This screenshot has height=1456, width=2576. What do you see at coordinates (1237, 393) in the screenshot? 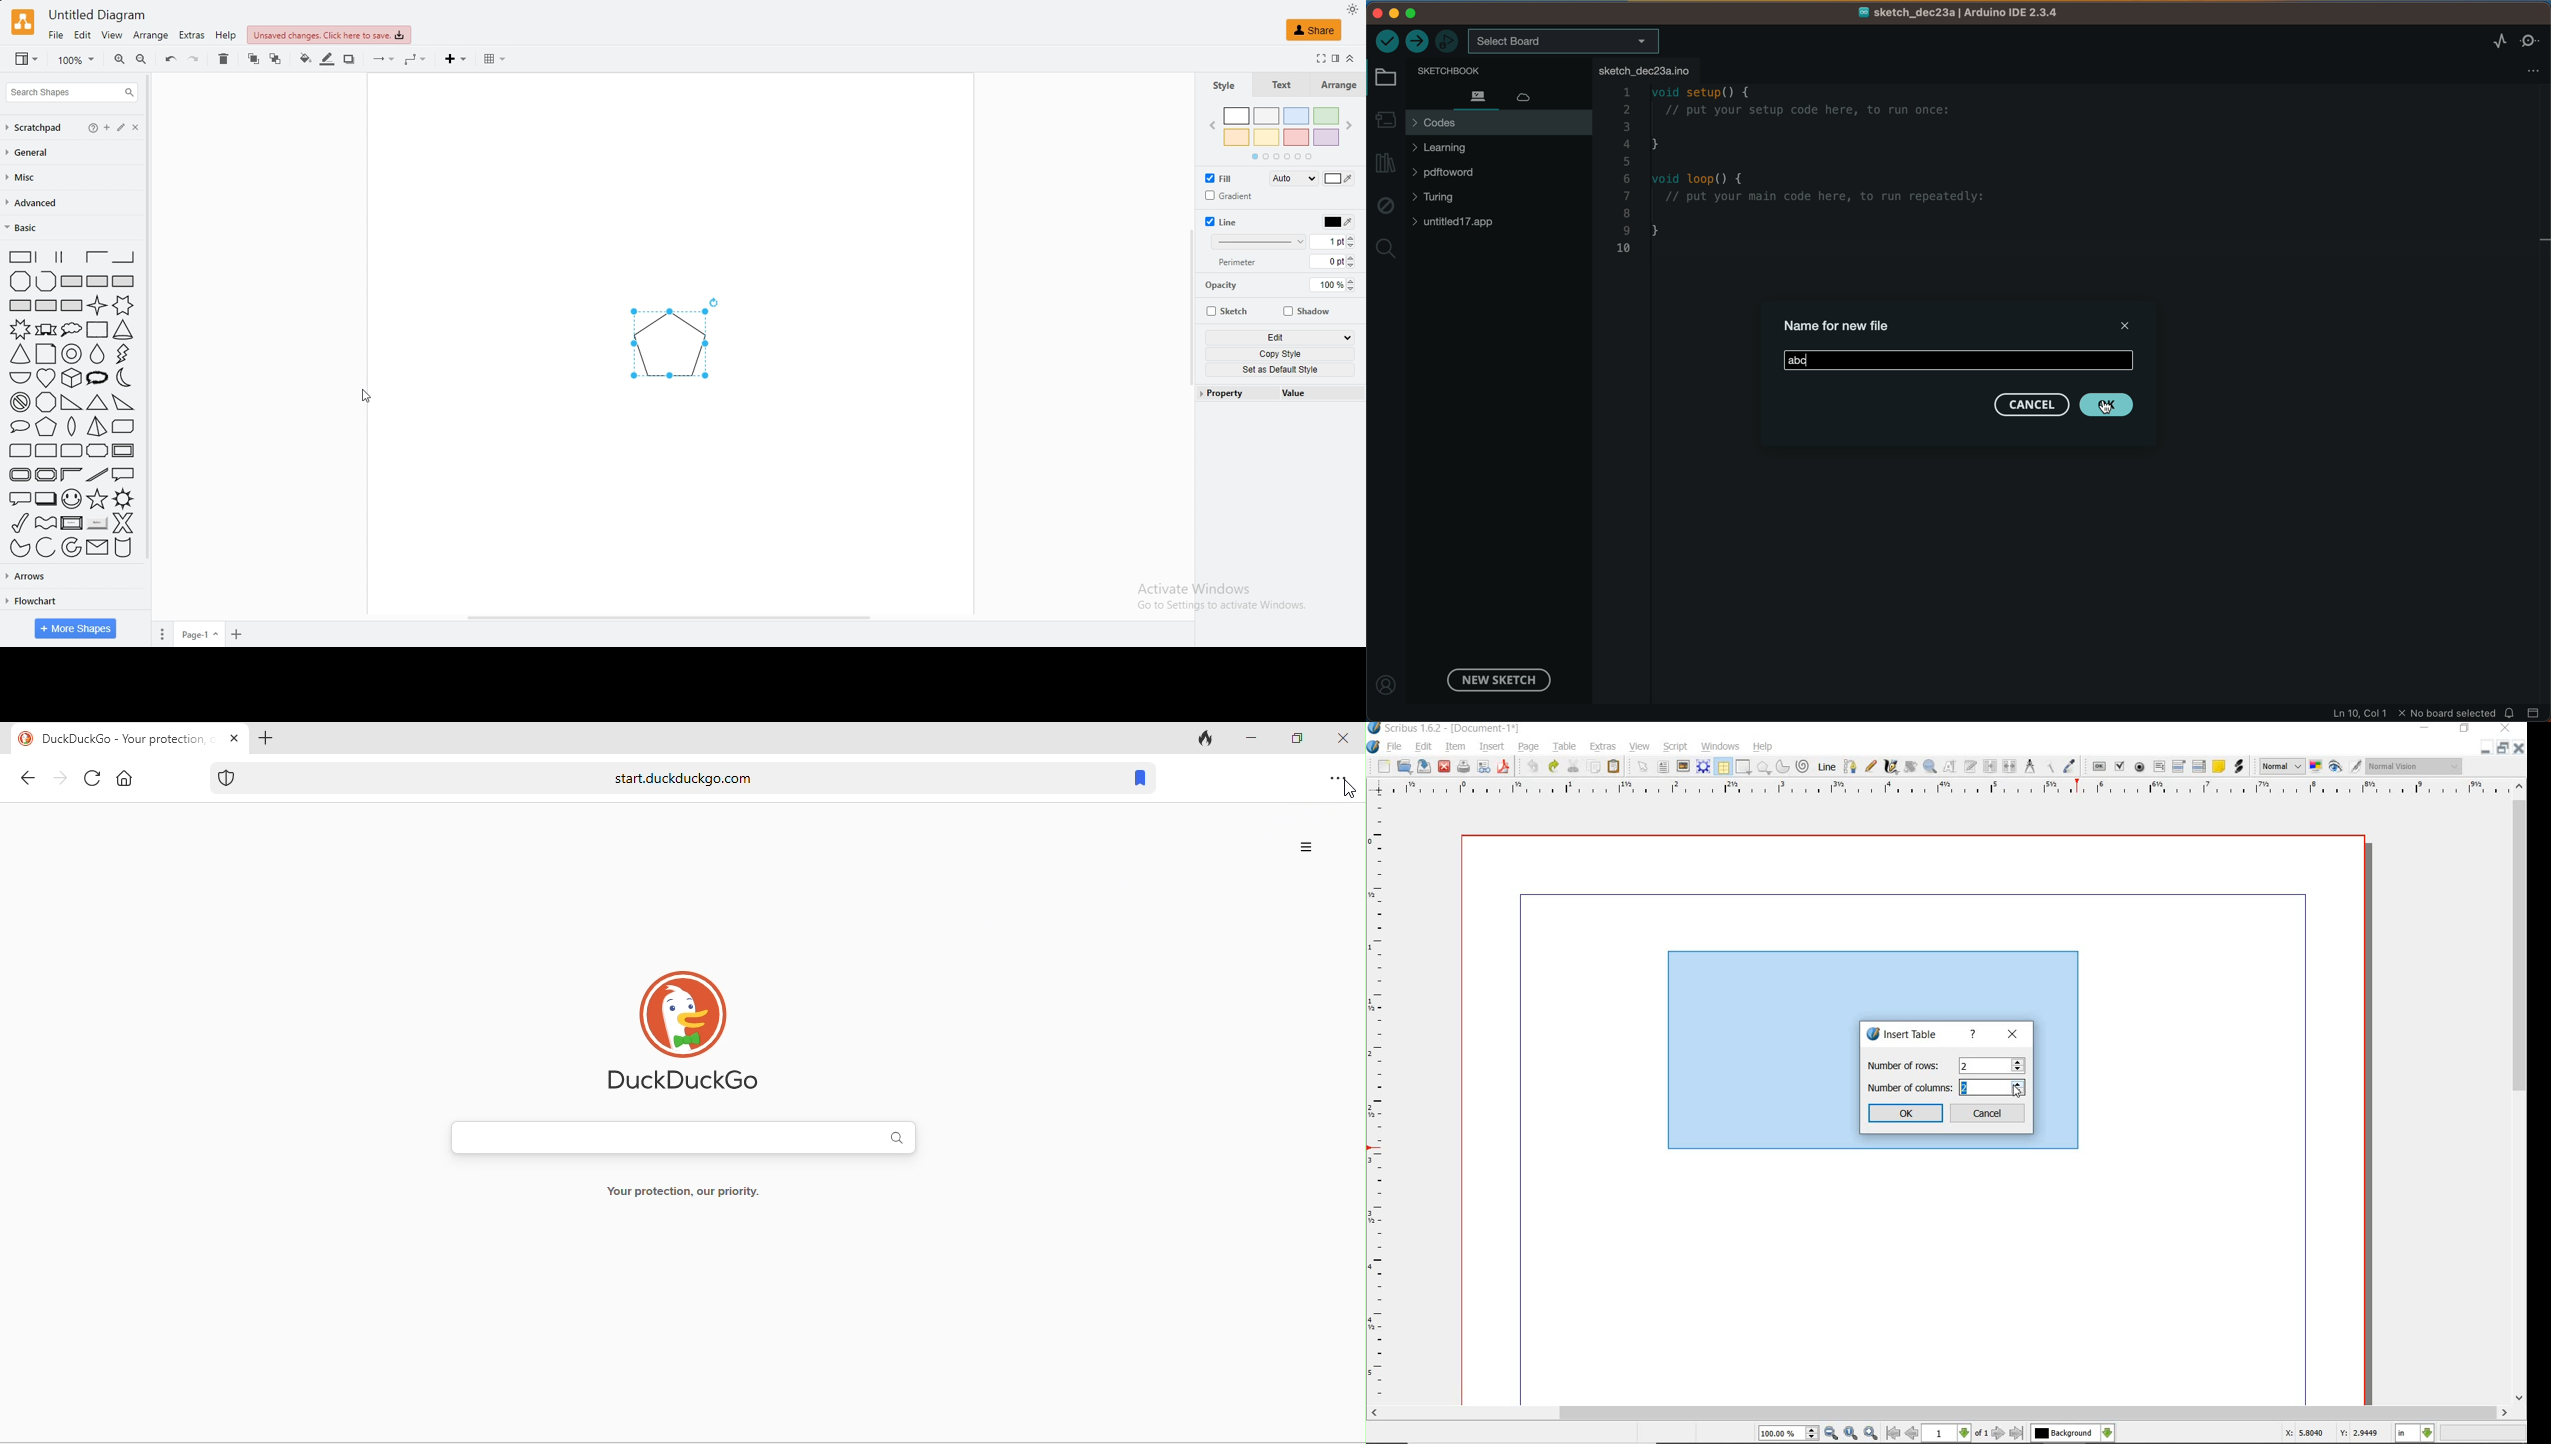
I see `property` at bounding box center [1237, 393].